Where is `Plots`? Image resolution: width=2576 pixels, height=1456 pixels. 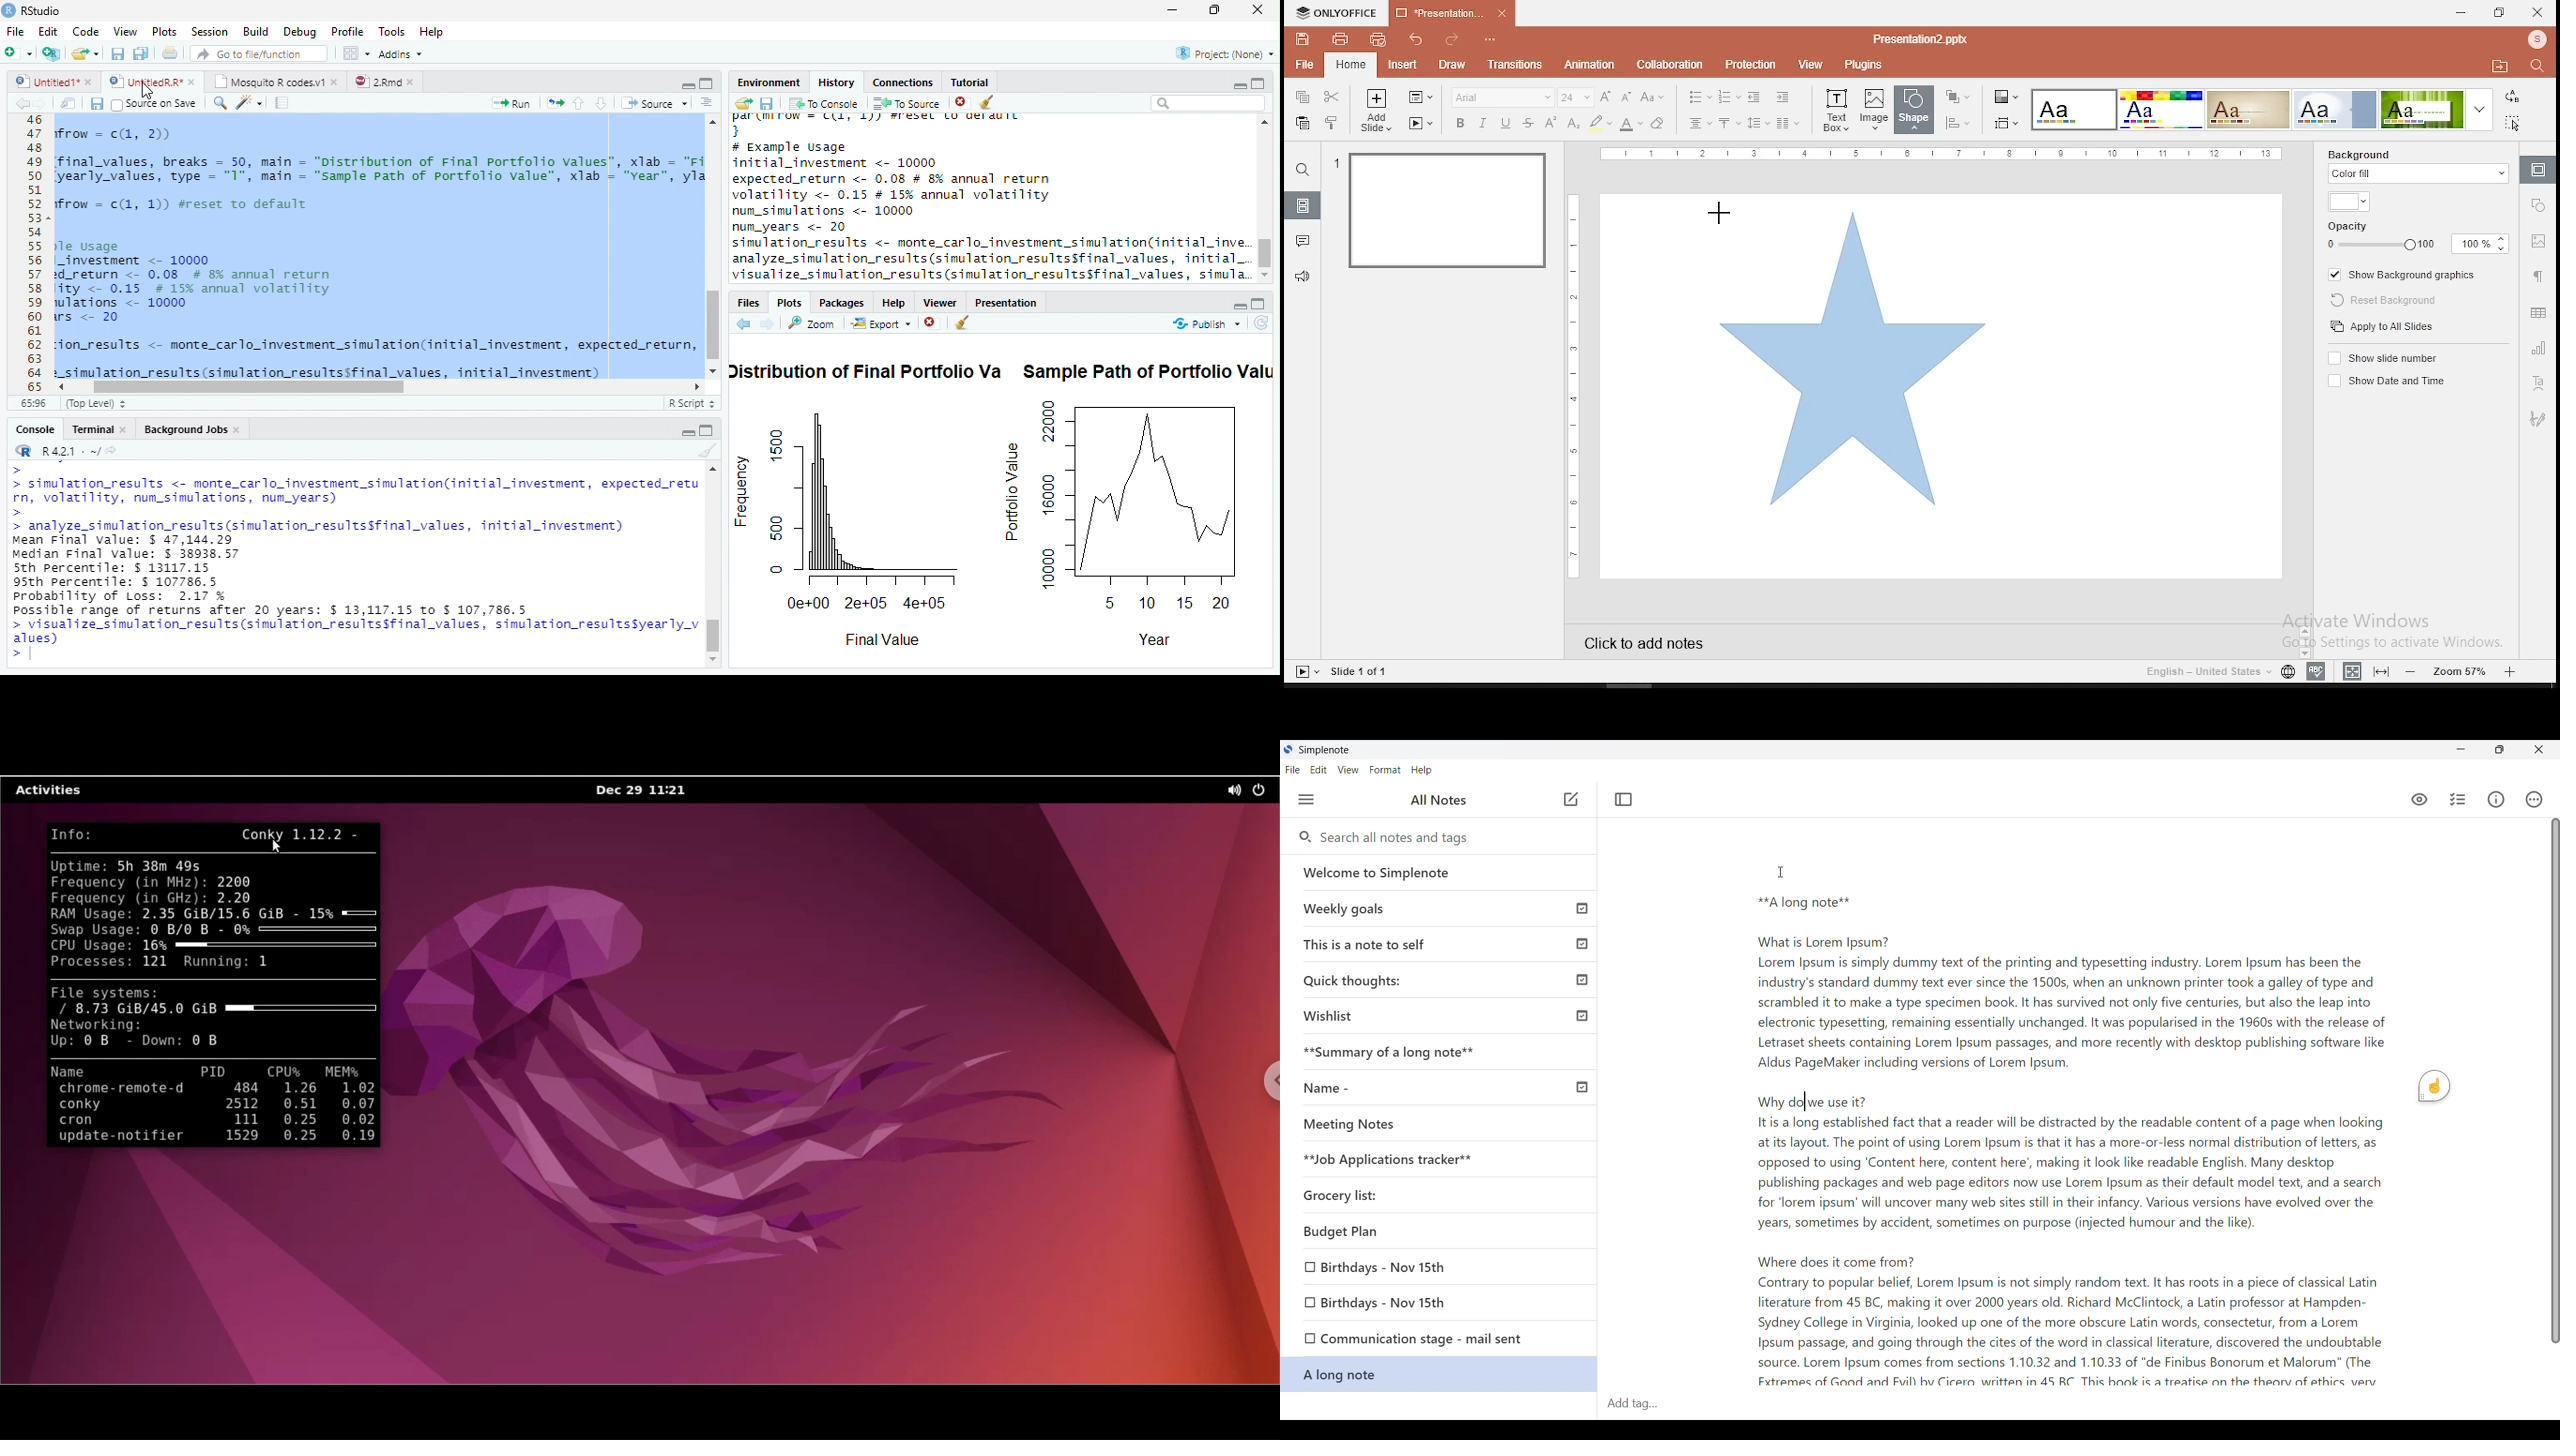
Plots is located at coordinates (789, 302).